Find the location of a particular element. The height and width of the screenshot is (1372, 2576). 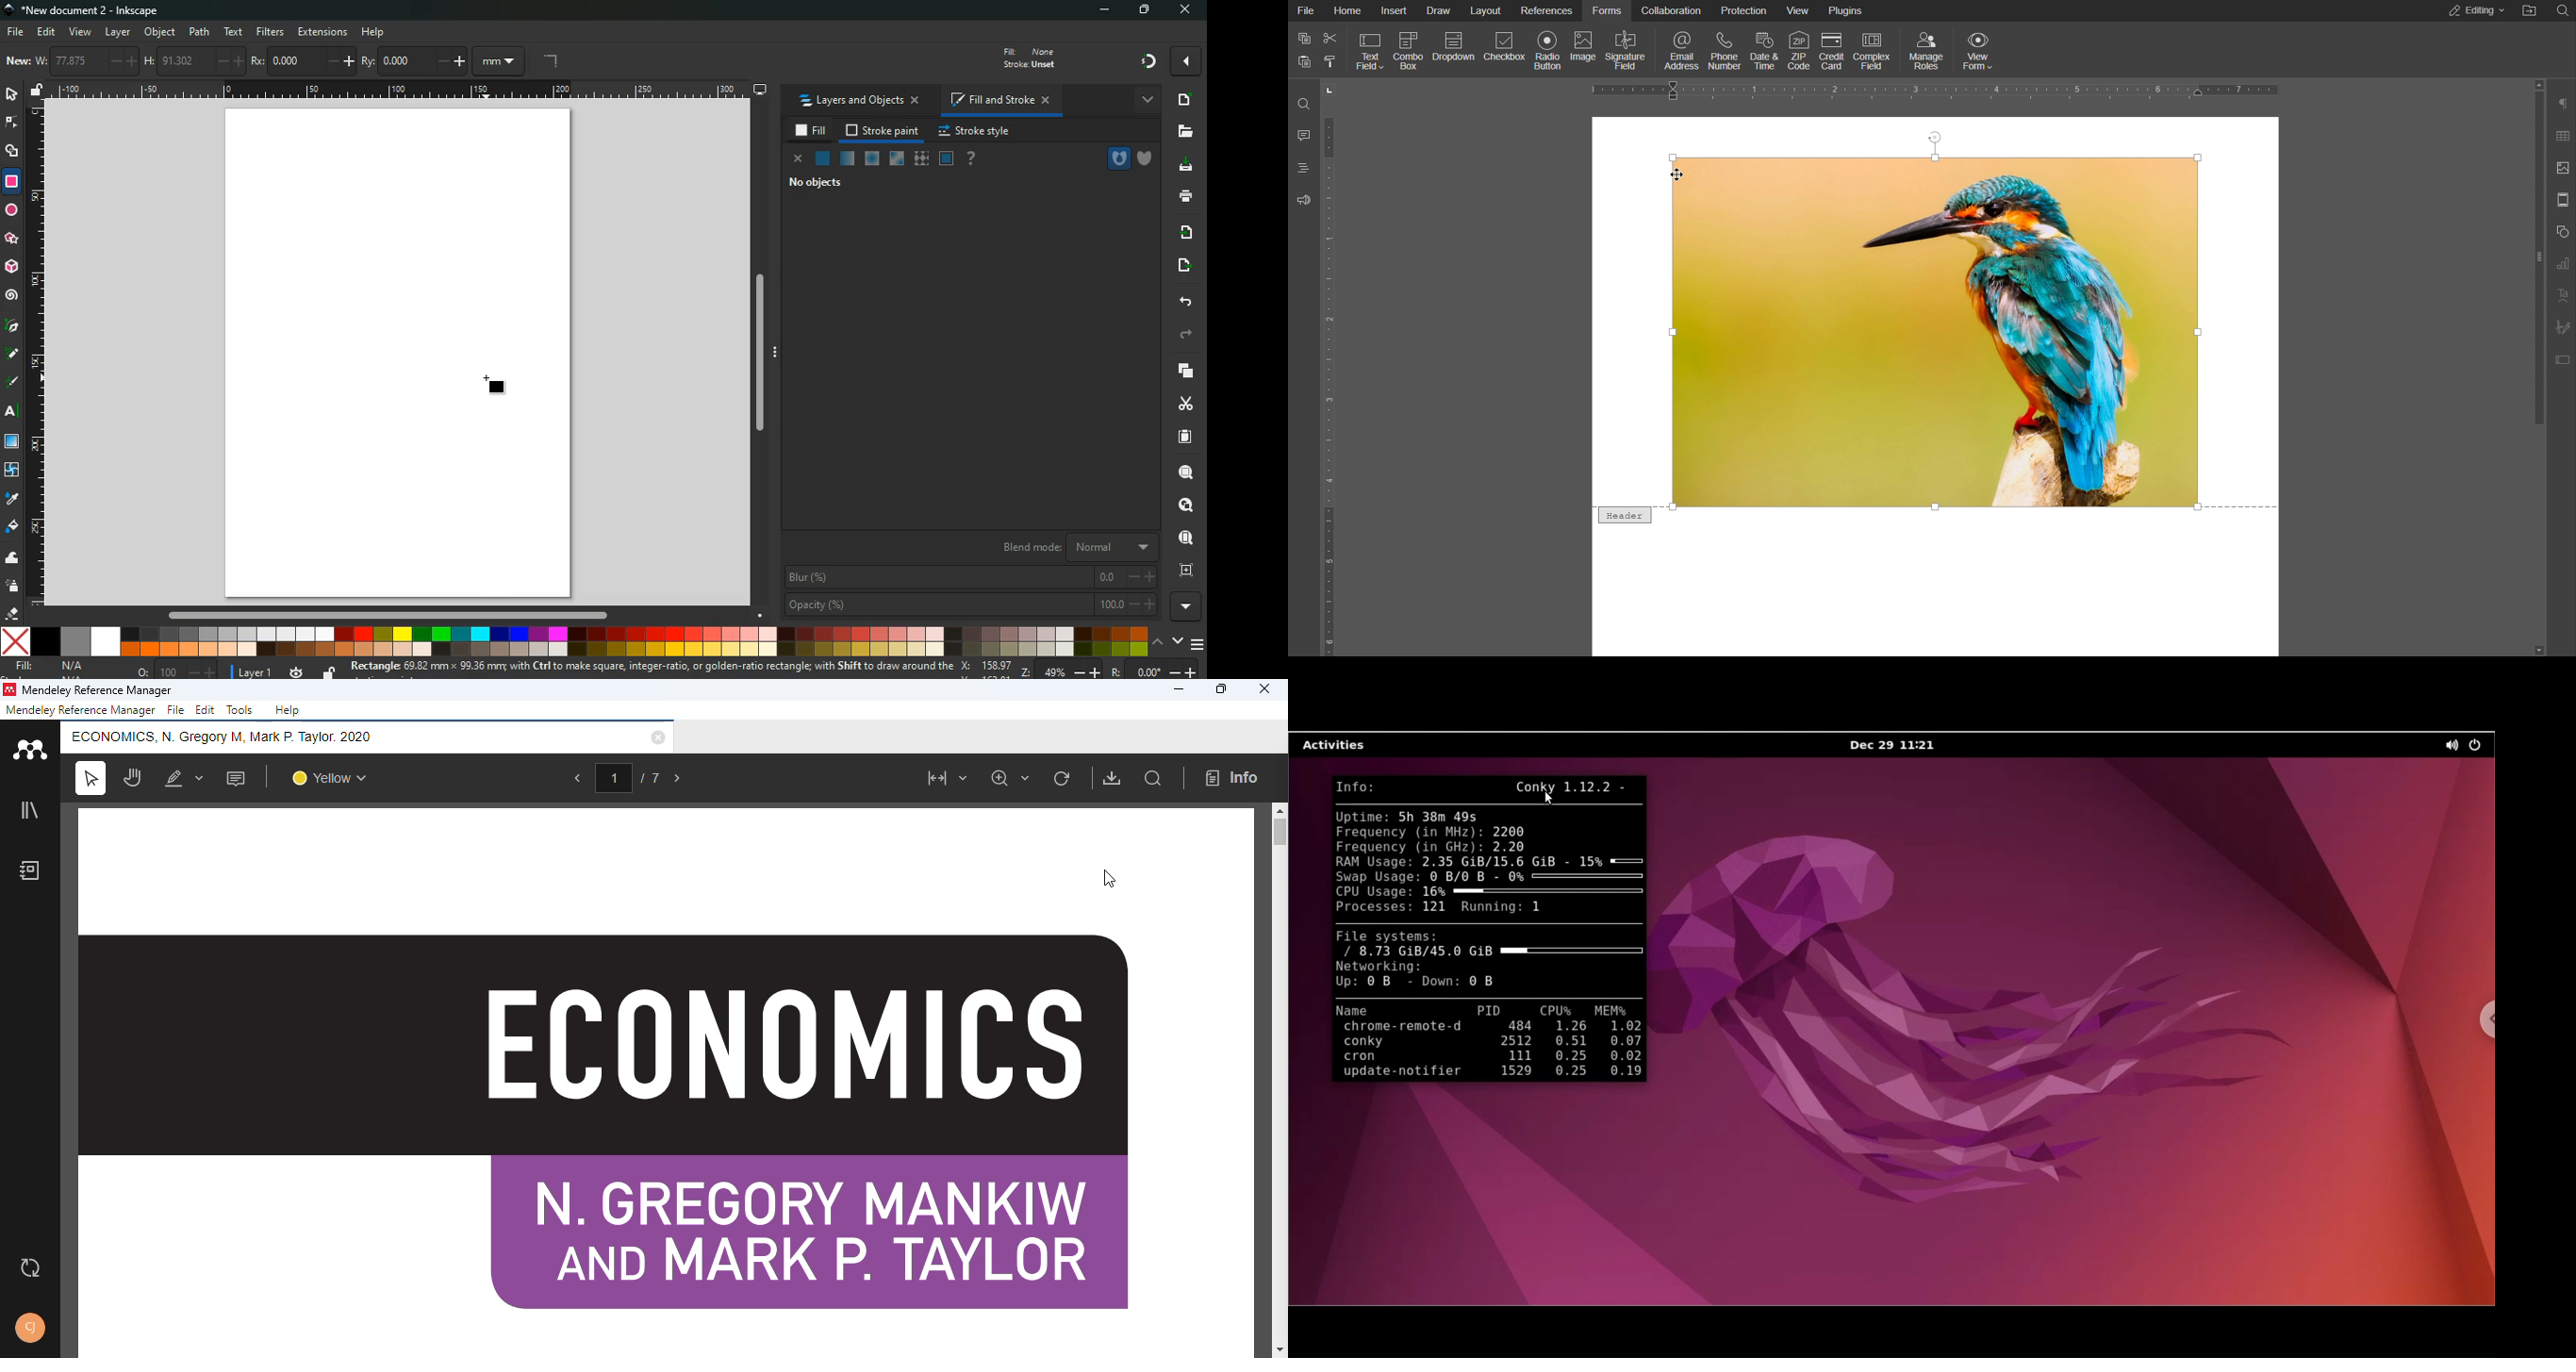

message is located at coordinates (651, 669).